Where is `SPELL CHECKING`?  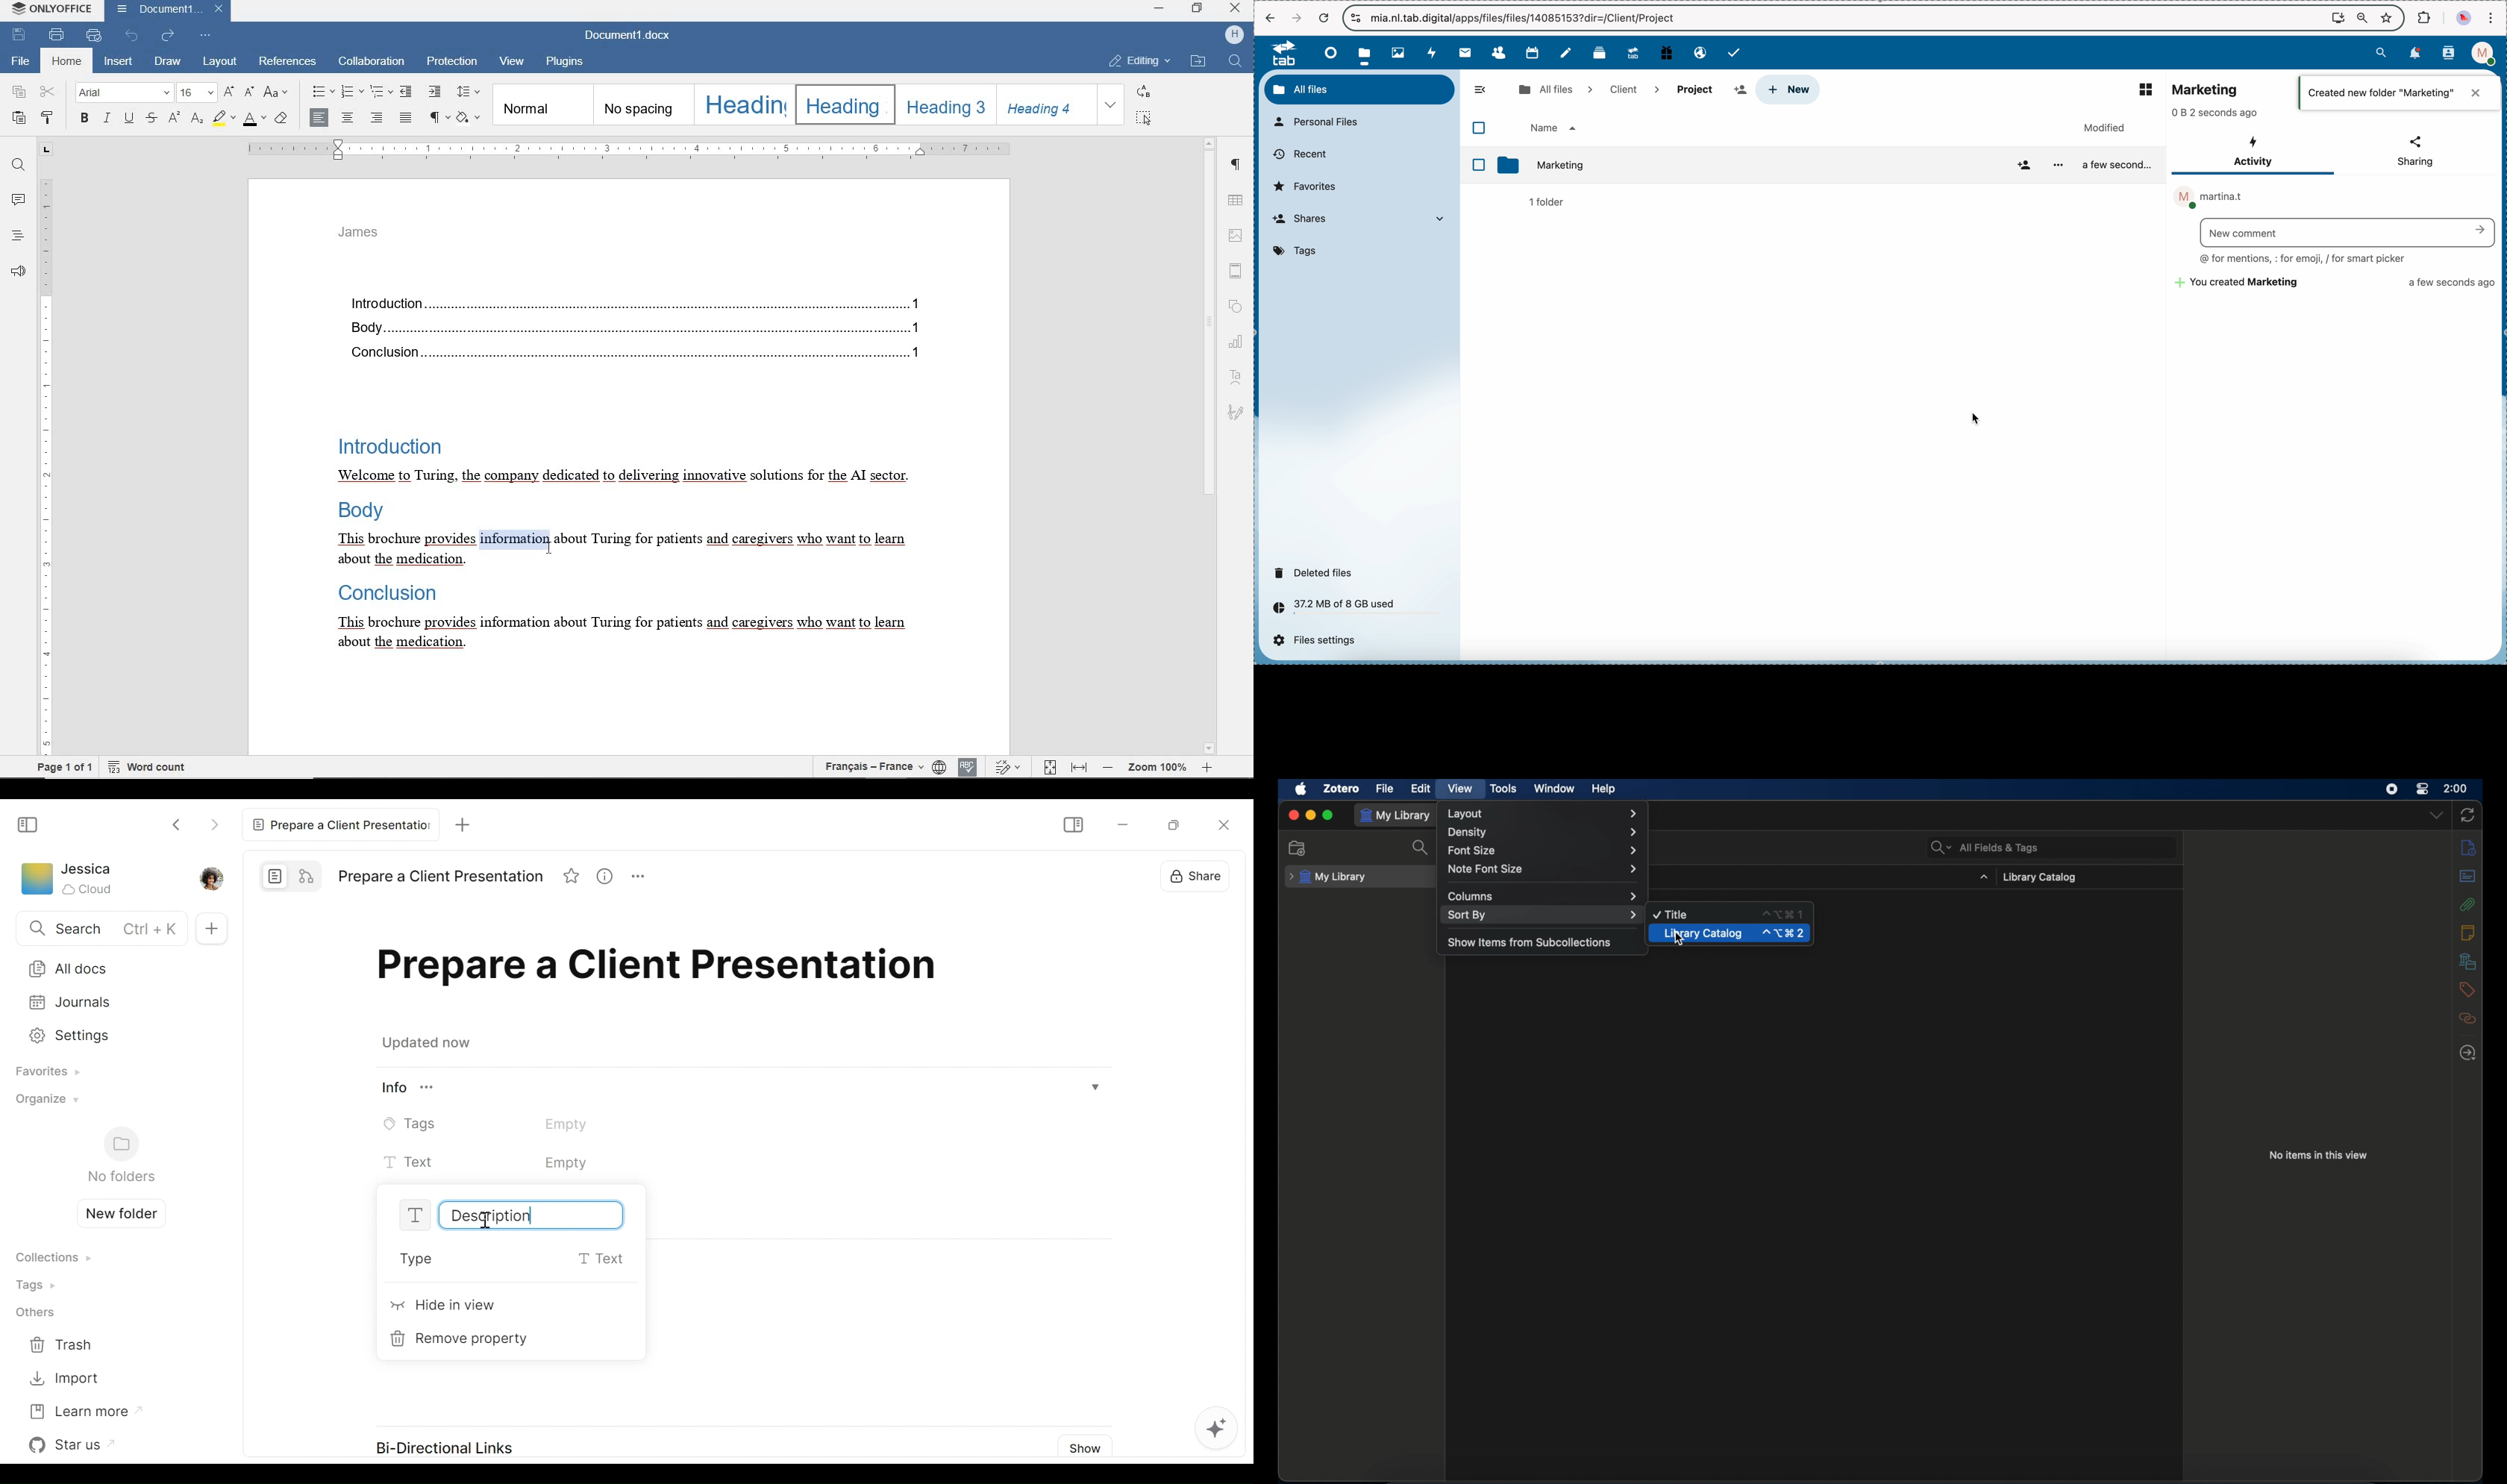 SPELL CHECKING is located at coordinates (966, 767).